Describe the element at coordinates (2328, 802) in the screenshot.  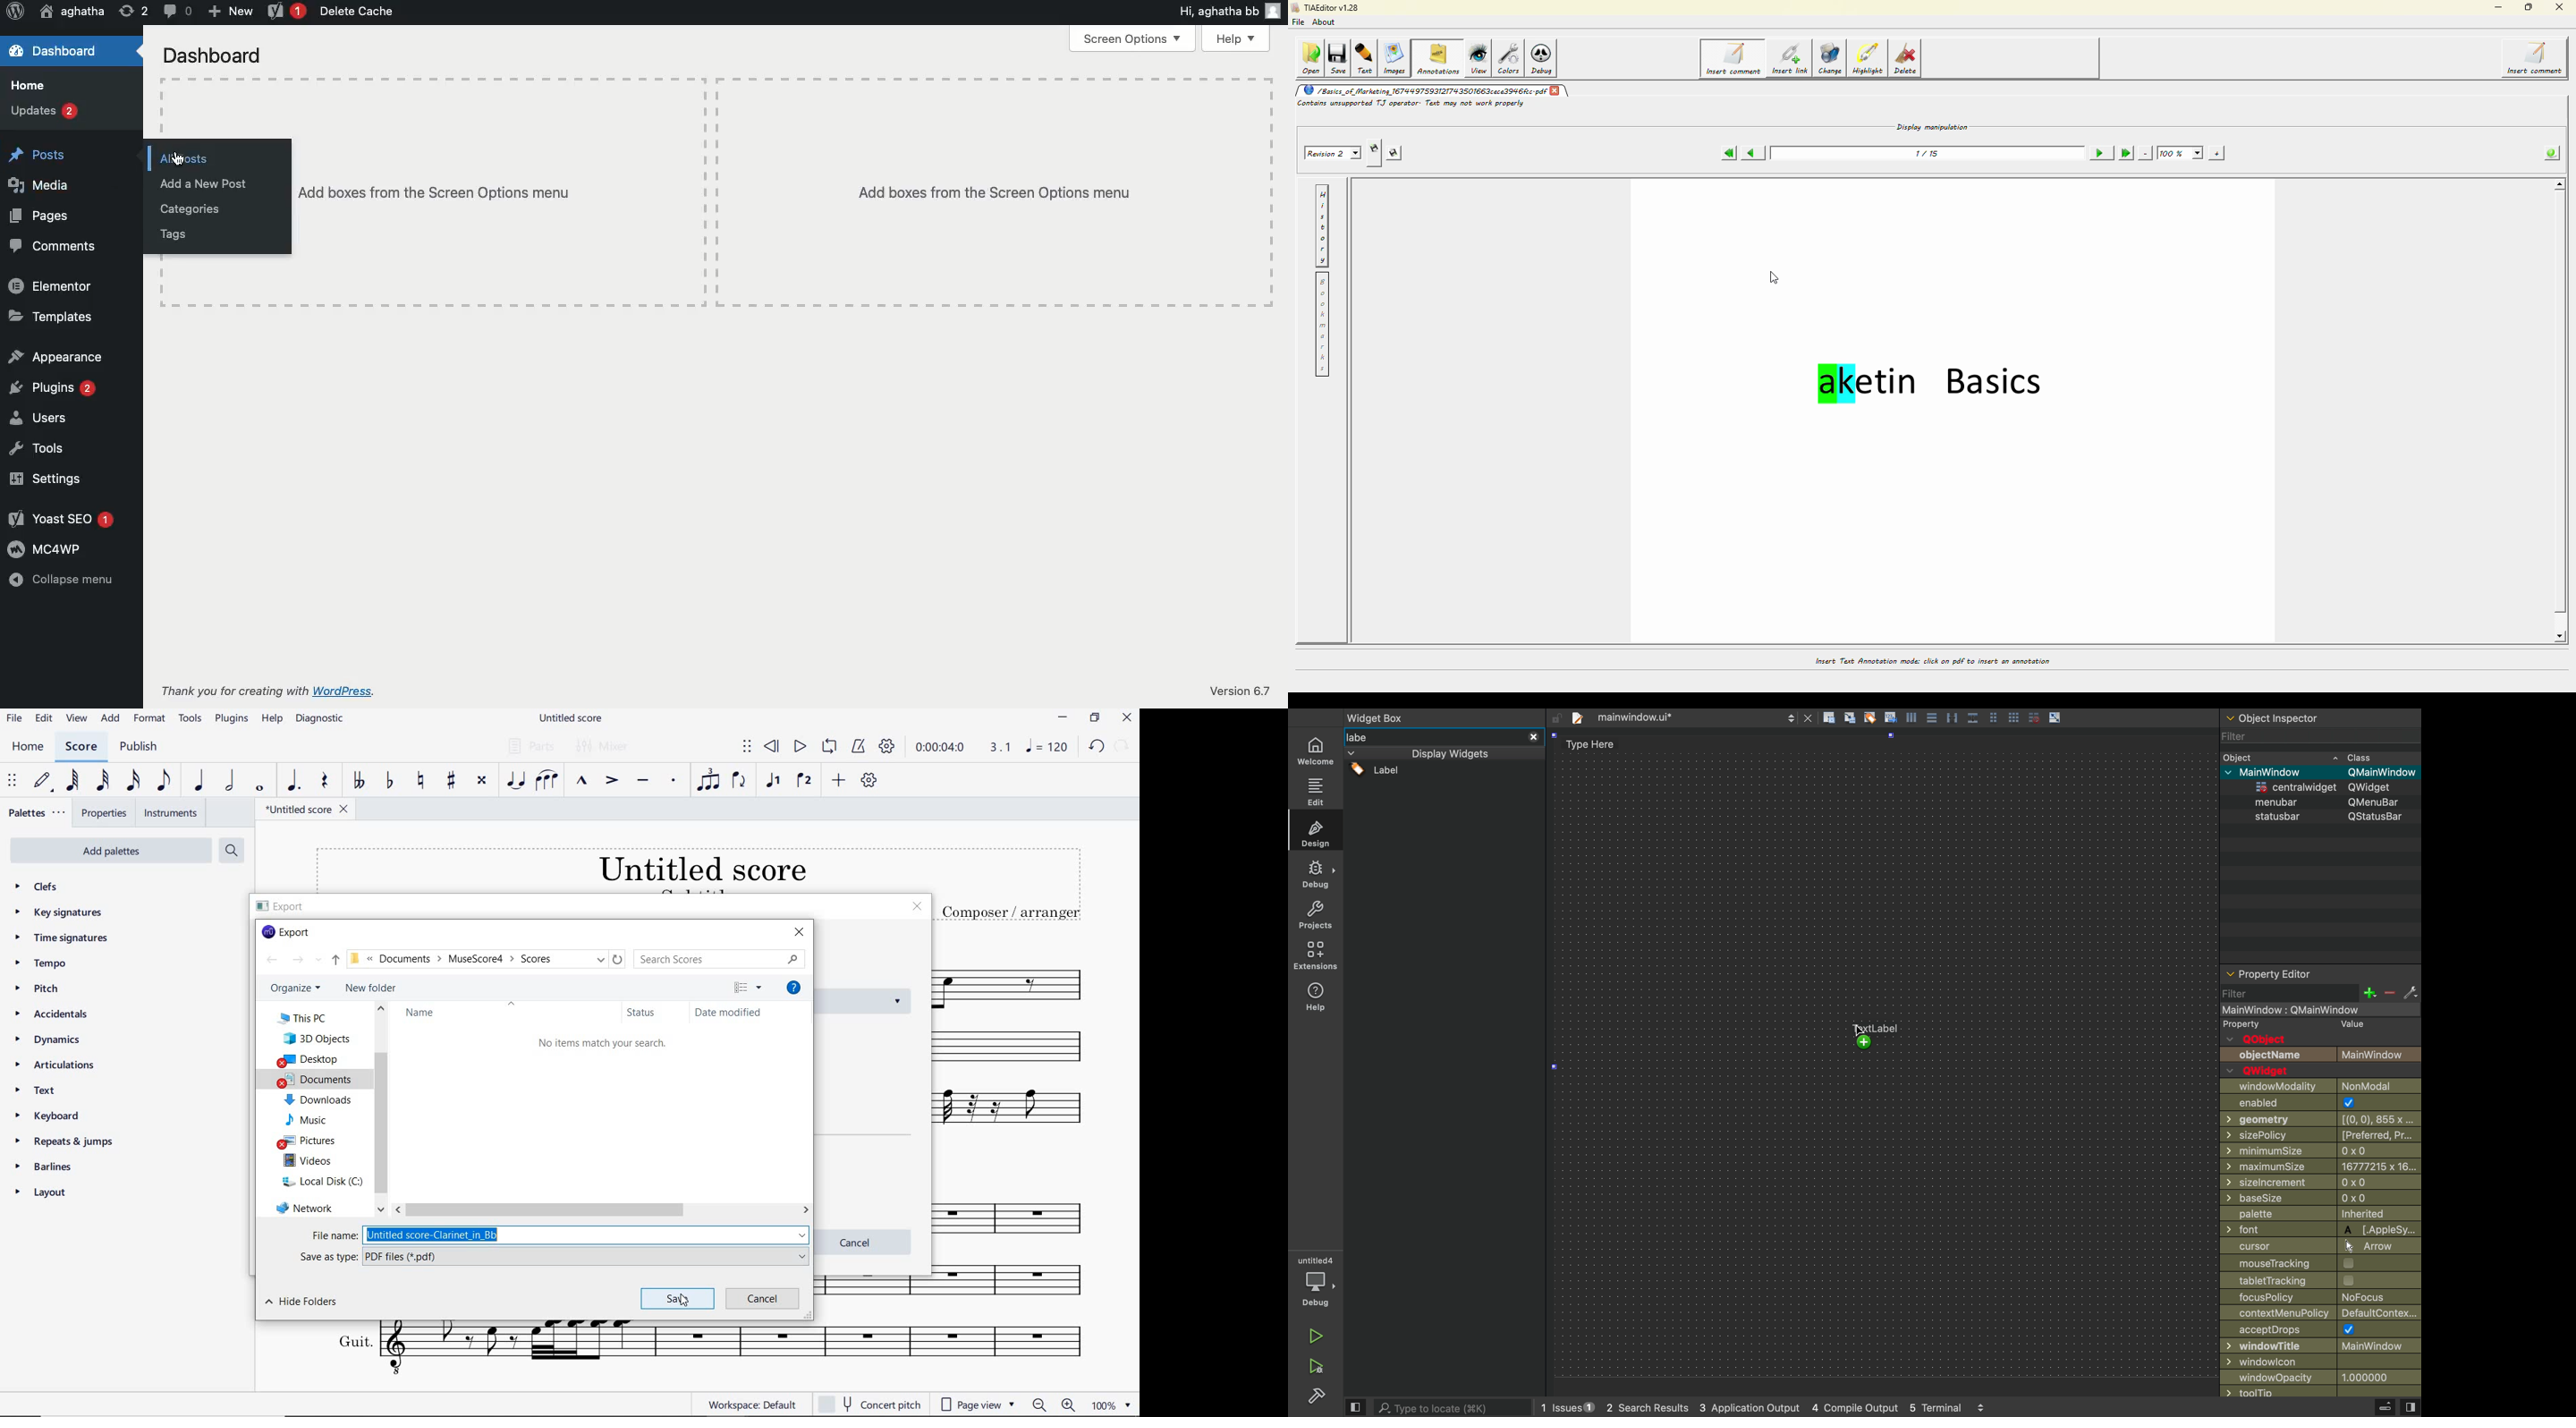
I see `menubar` at that location.